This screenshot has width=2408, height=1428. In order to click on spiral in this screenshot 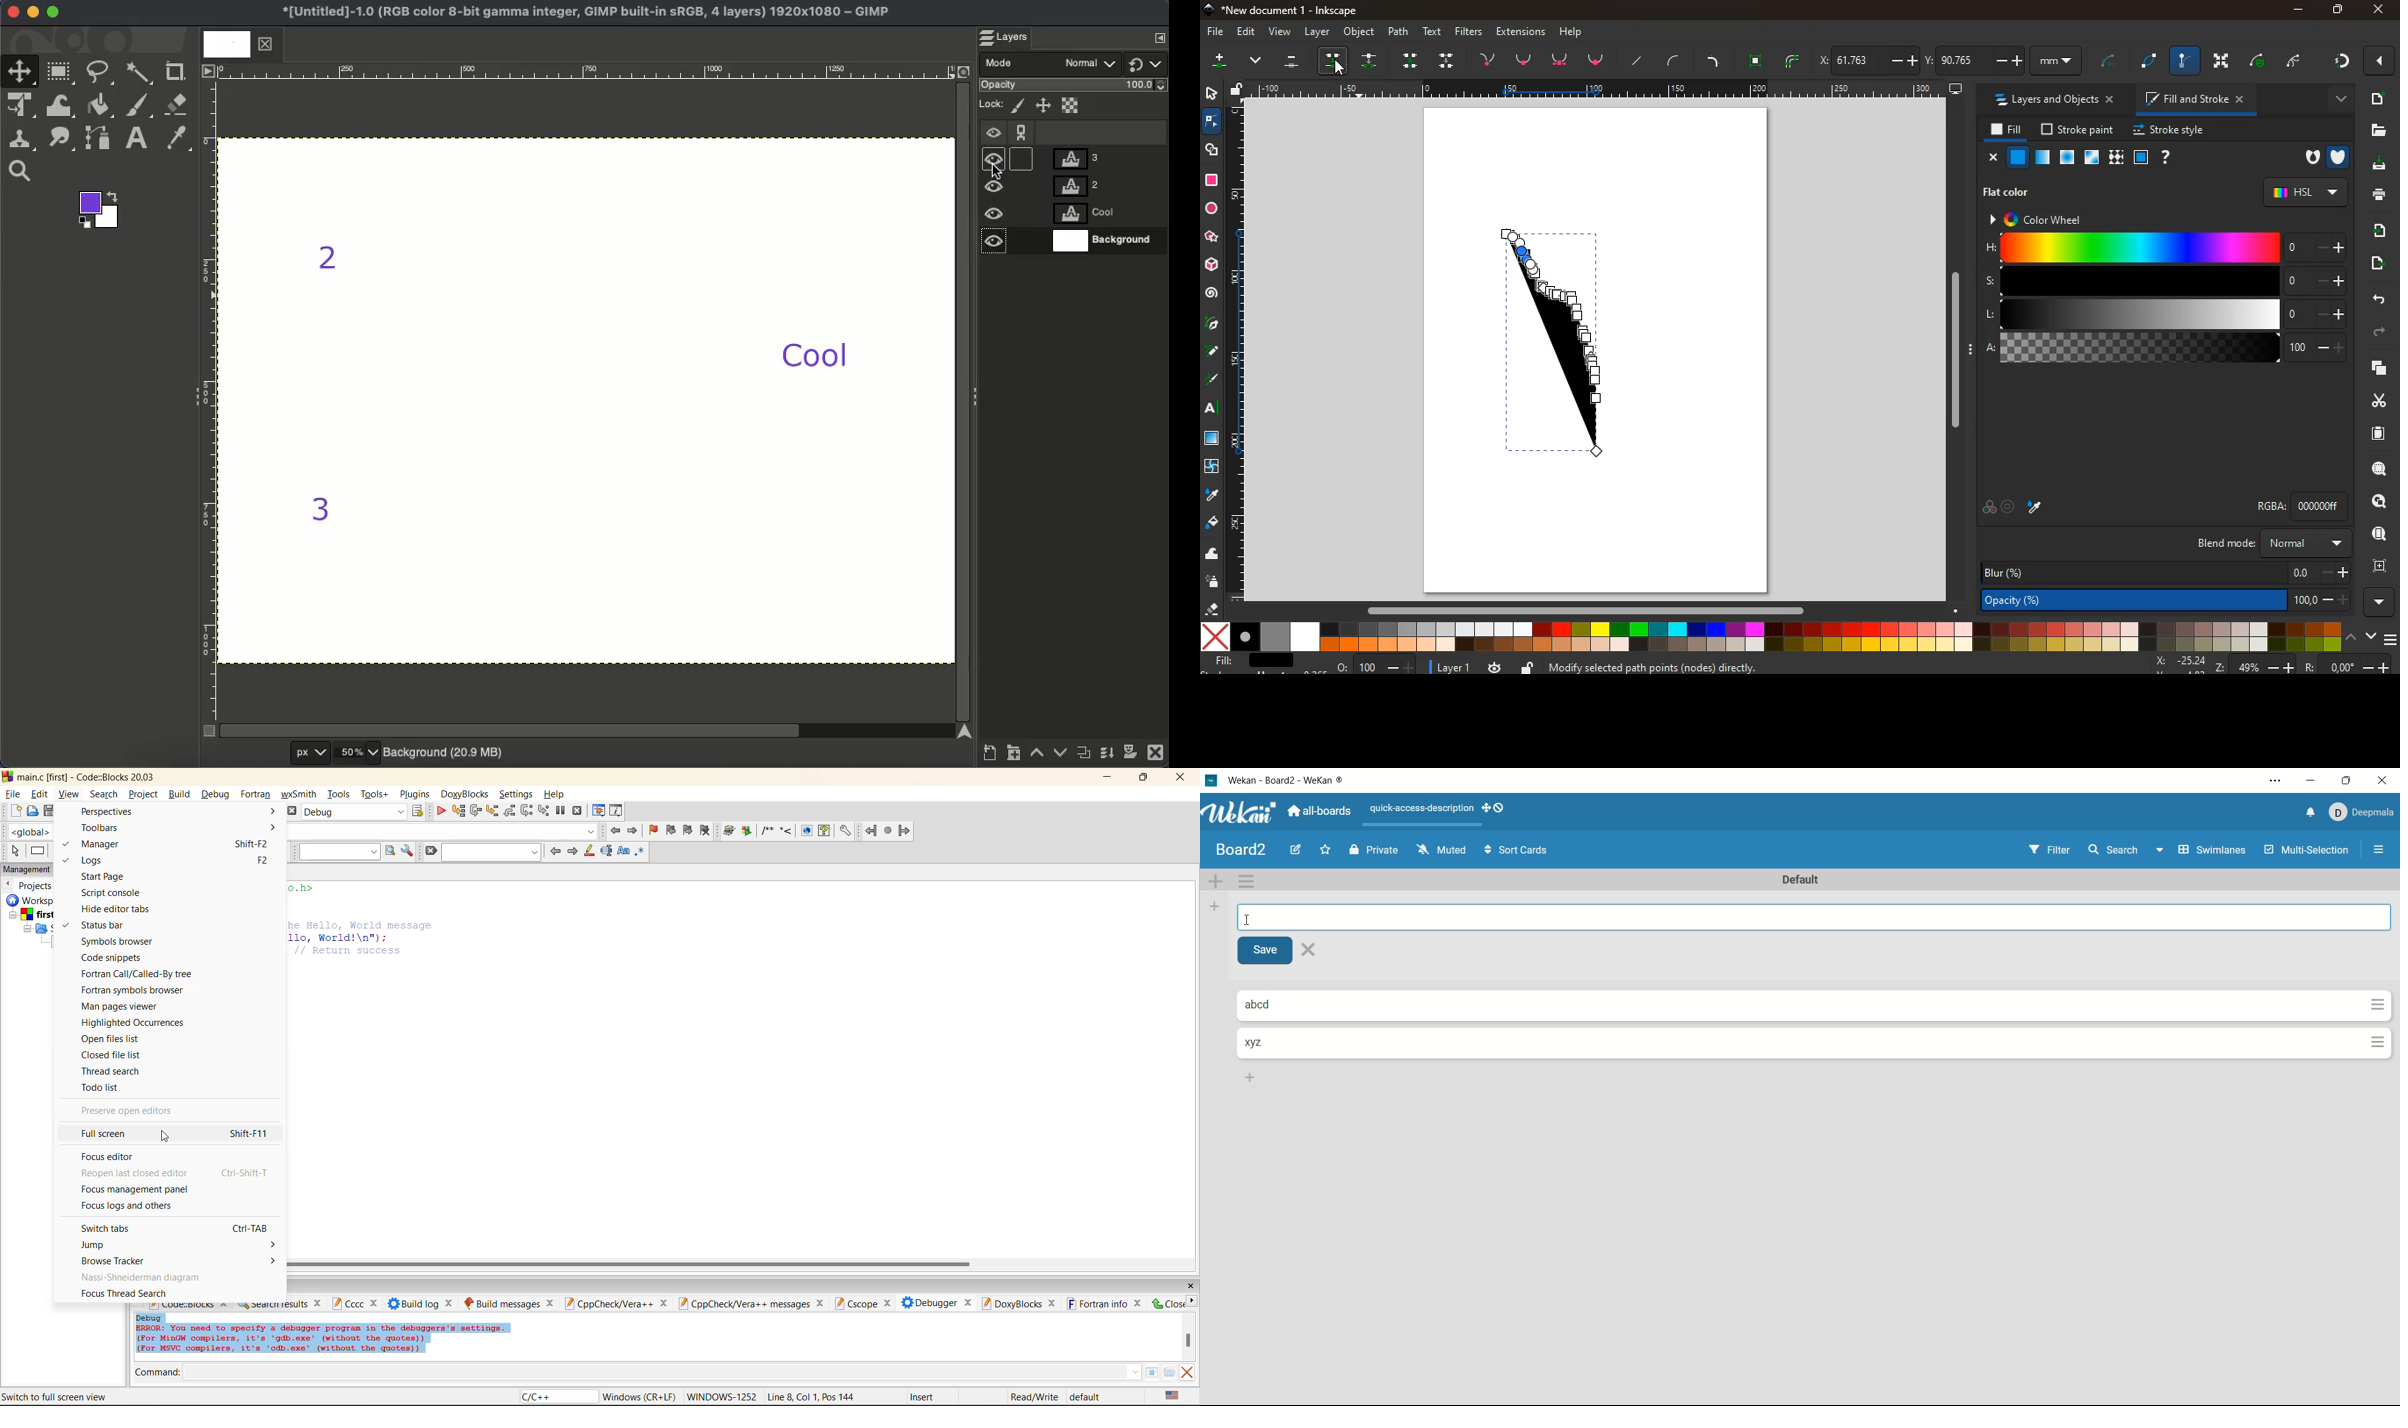, I will do `click(1211, 293)`.